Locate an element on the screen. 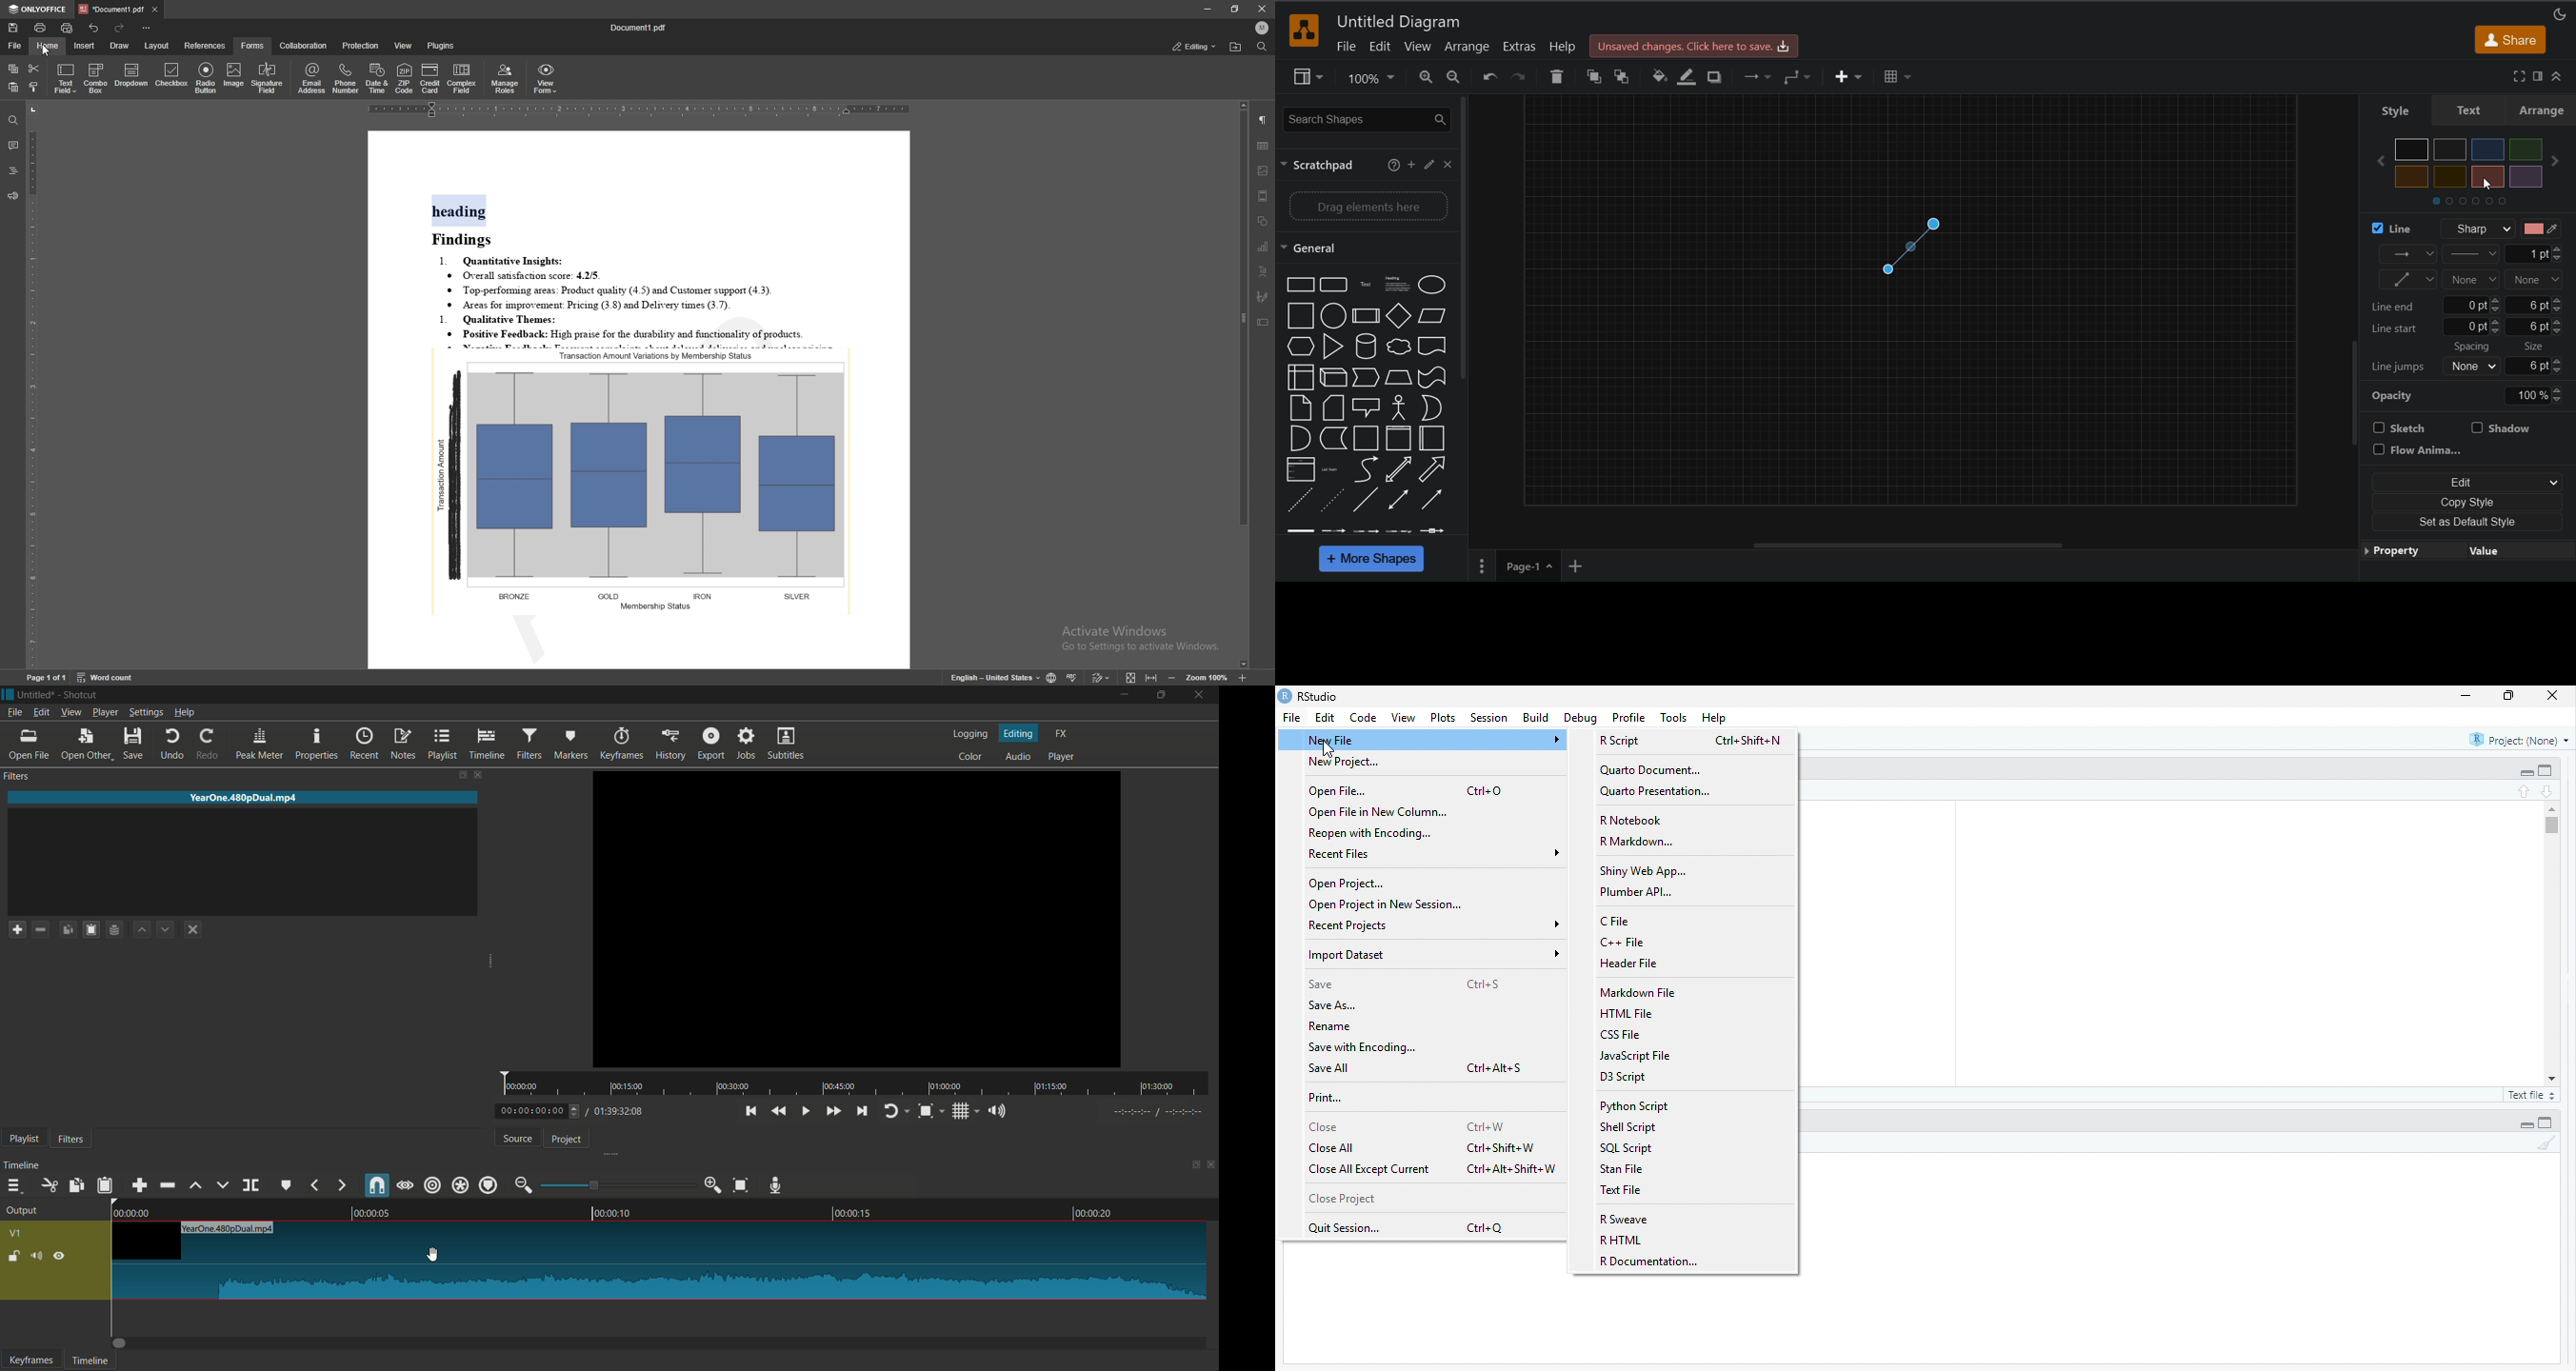 This screenshot has height=1372, width=2576. logo is located at coordinates (1286, 695).